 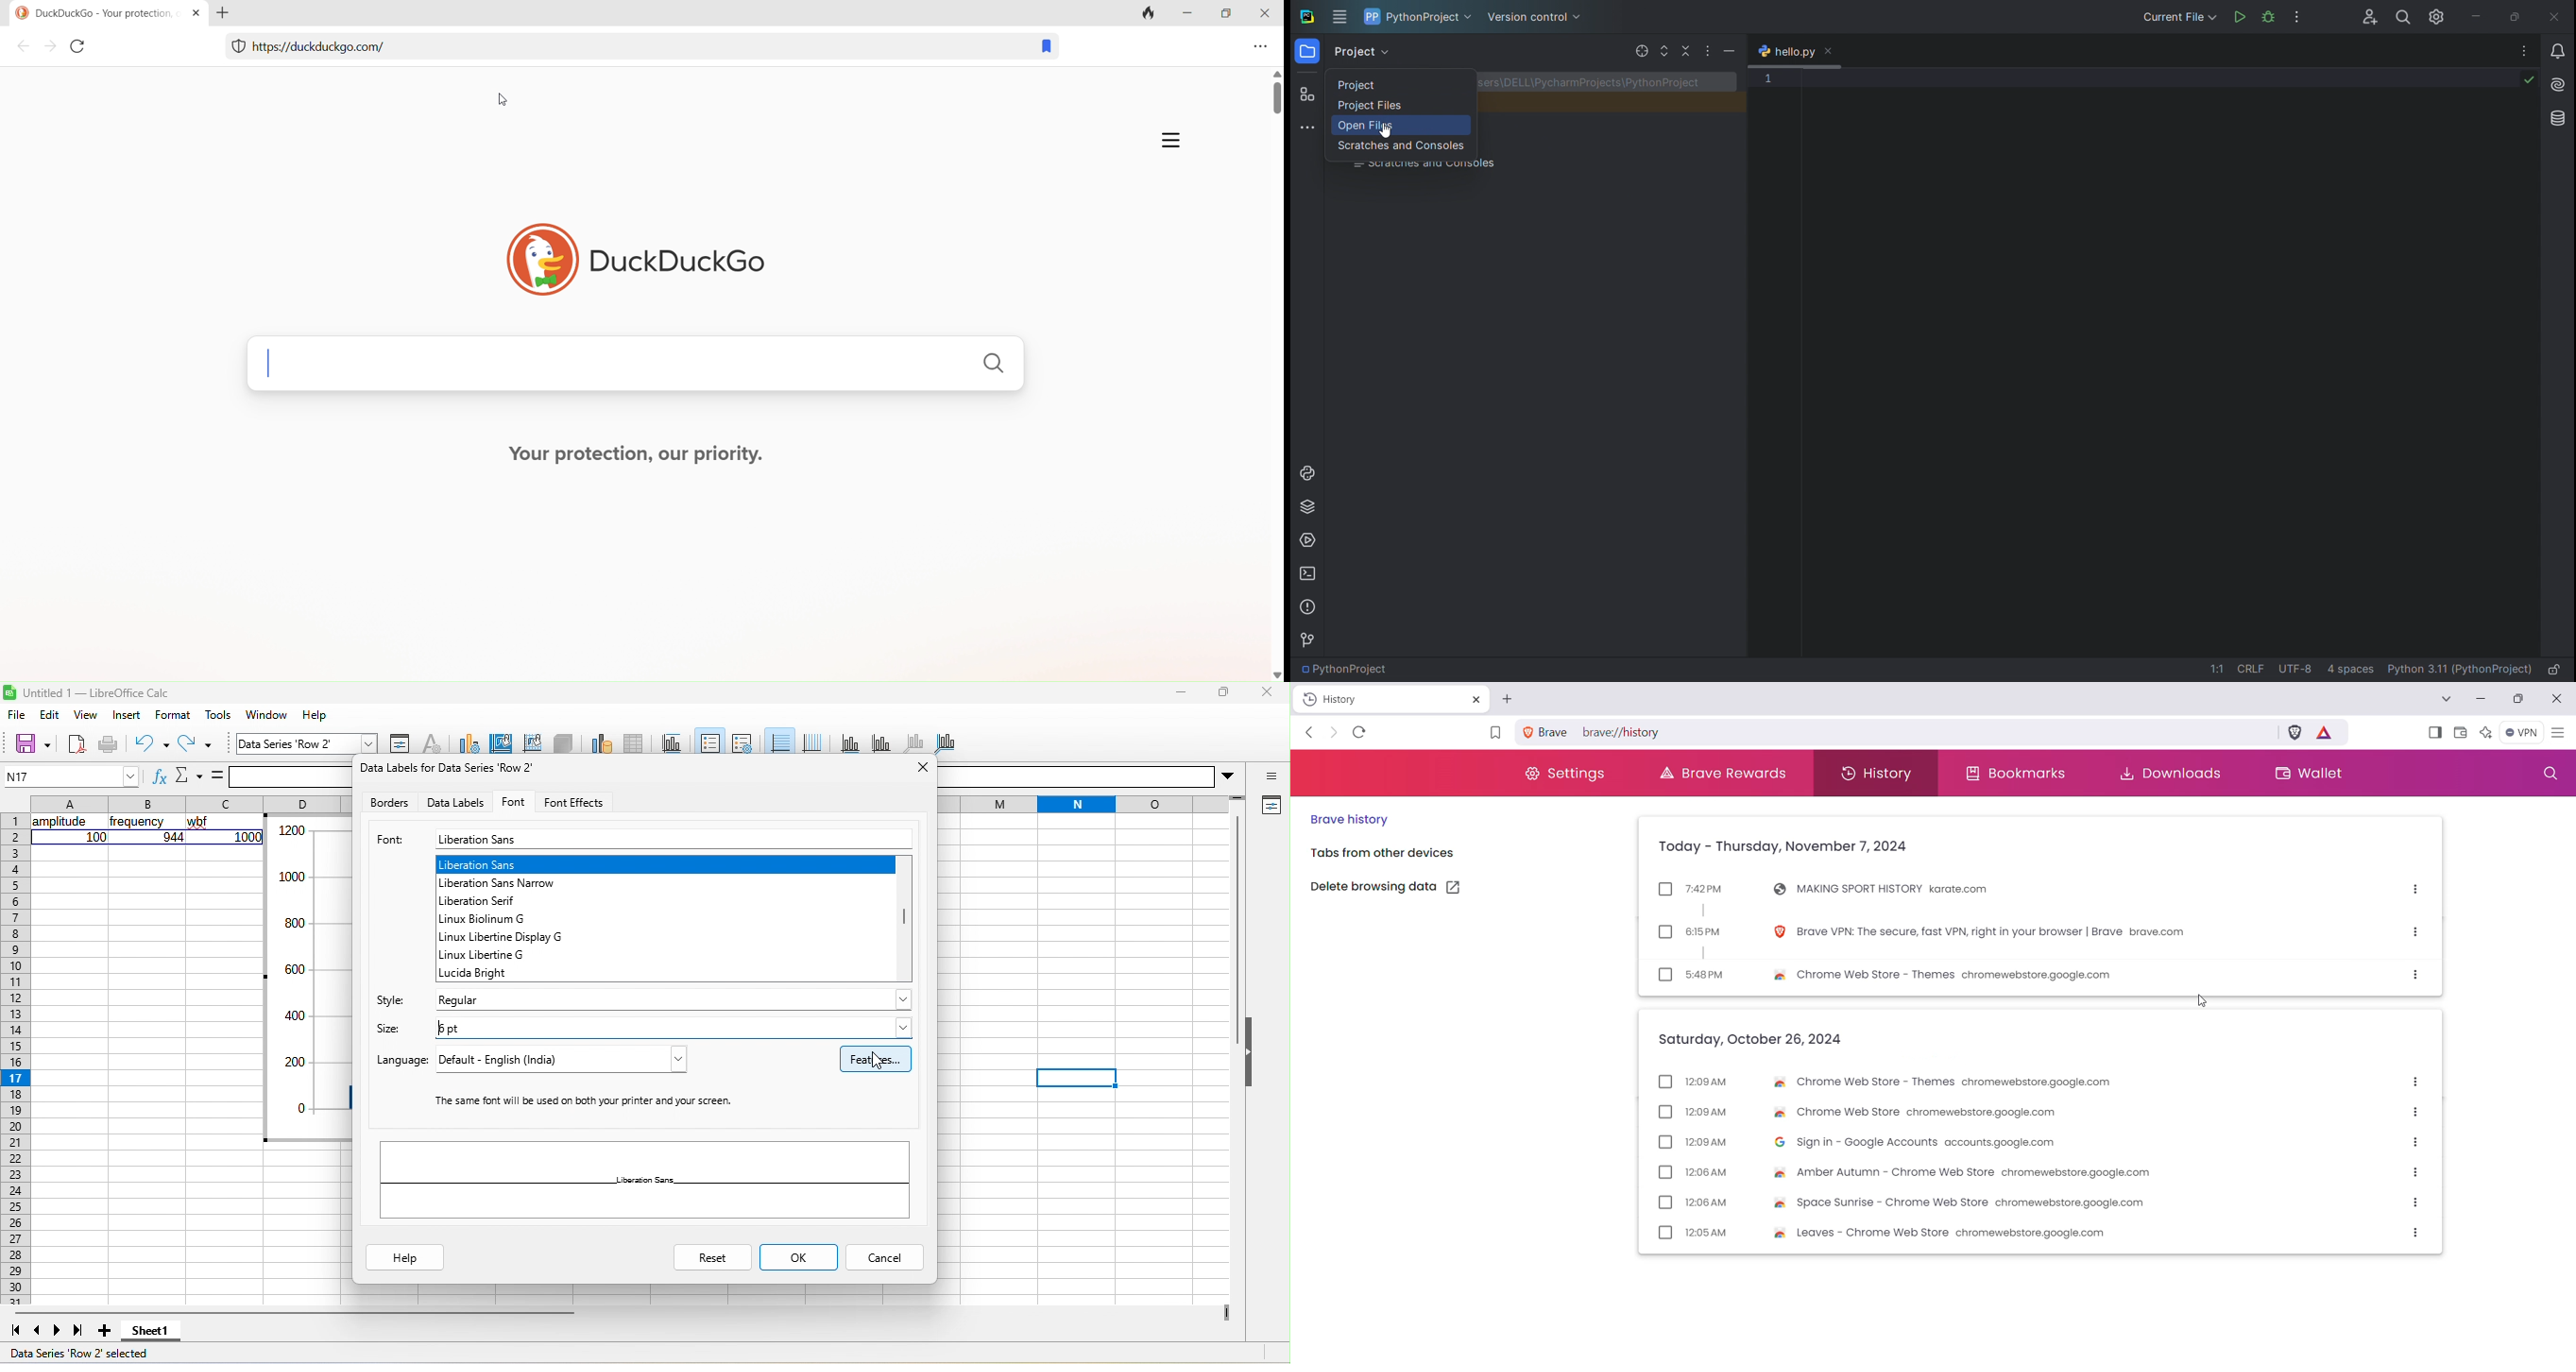 I want to click on regular, so click(x=670, y=997).